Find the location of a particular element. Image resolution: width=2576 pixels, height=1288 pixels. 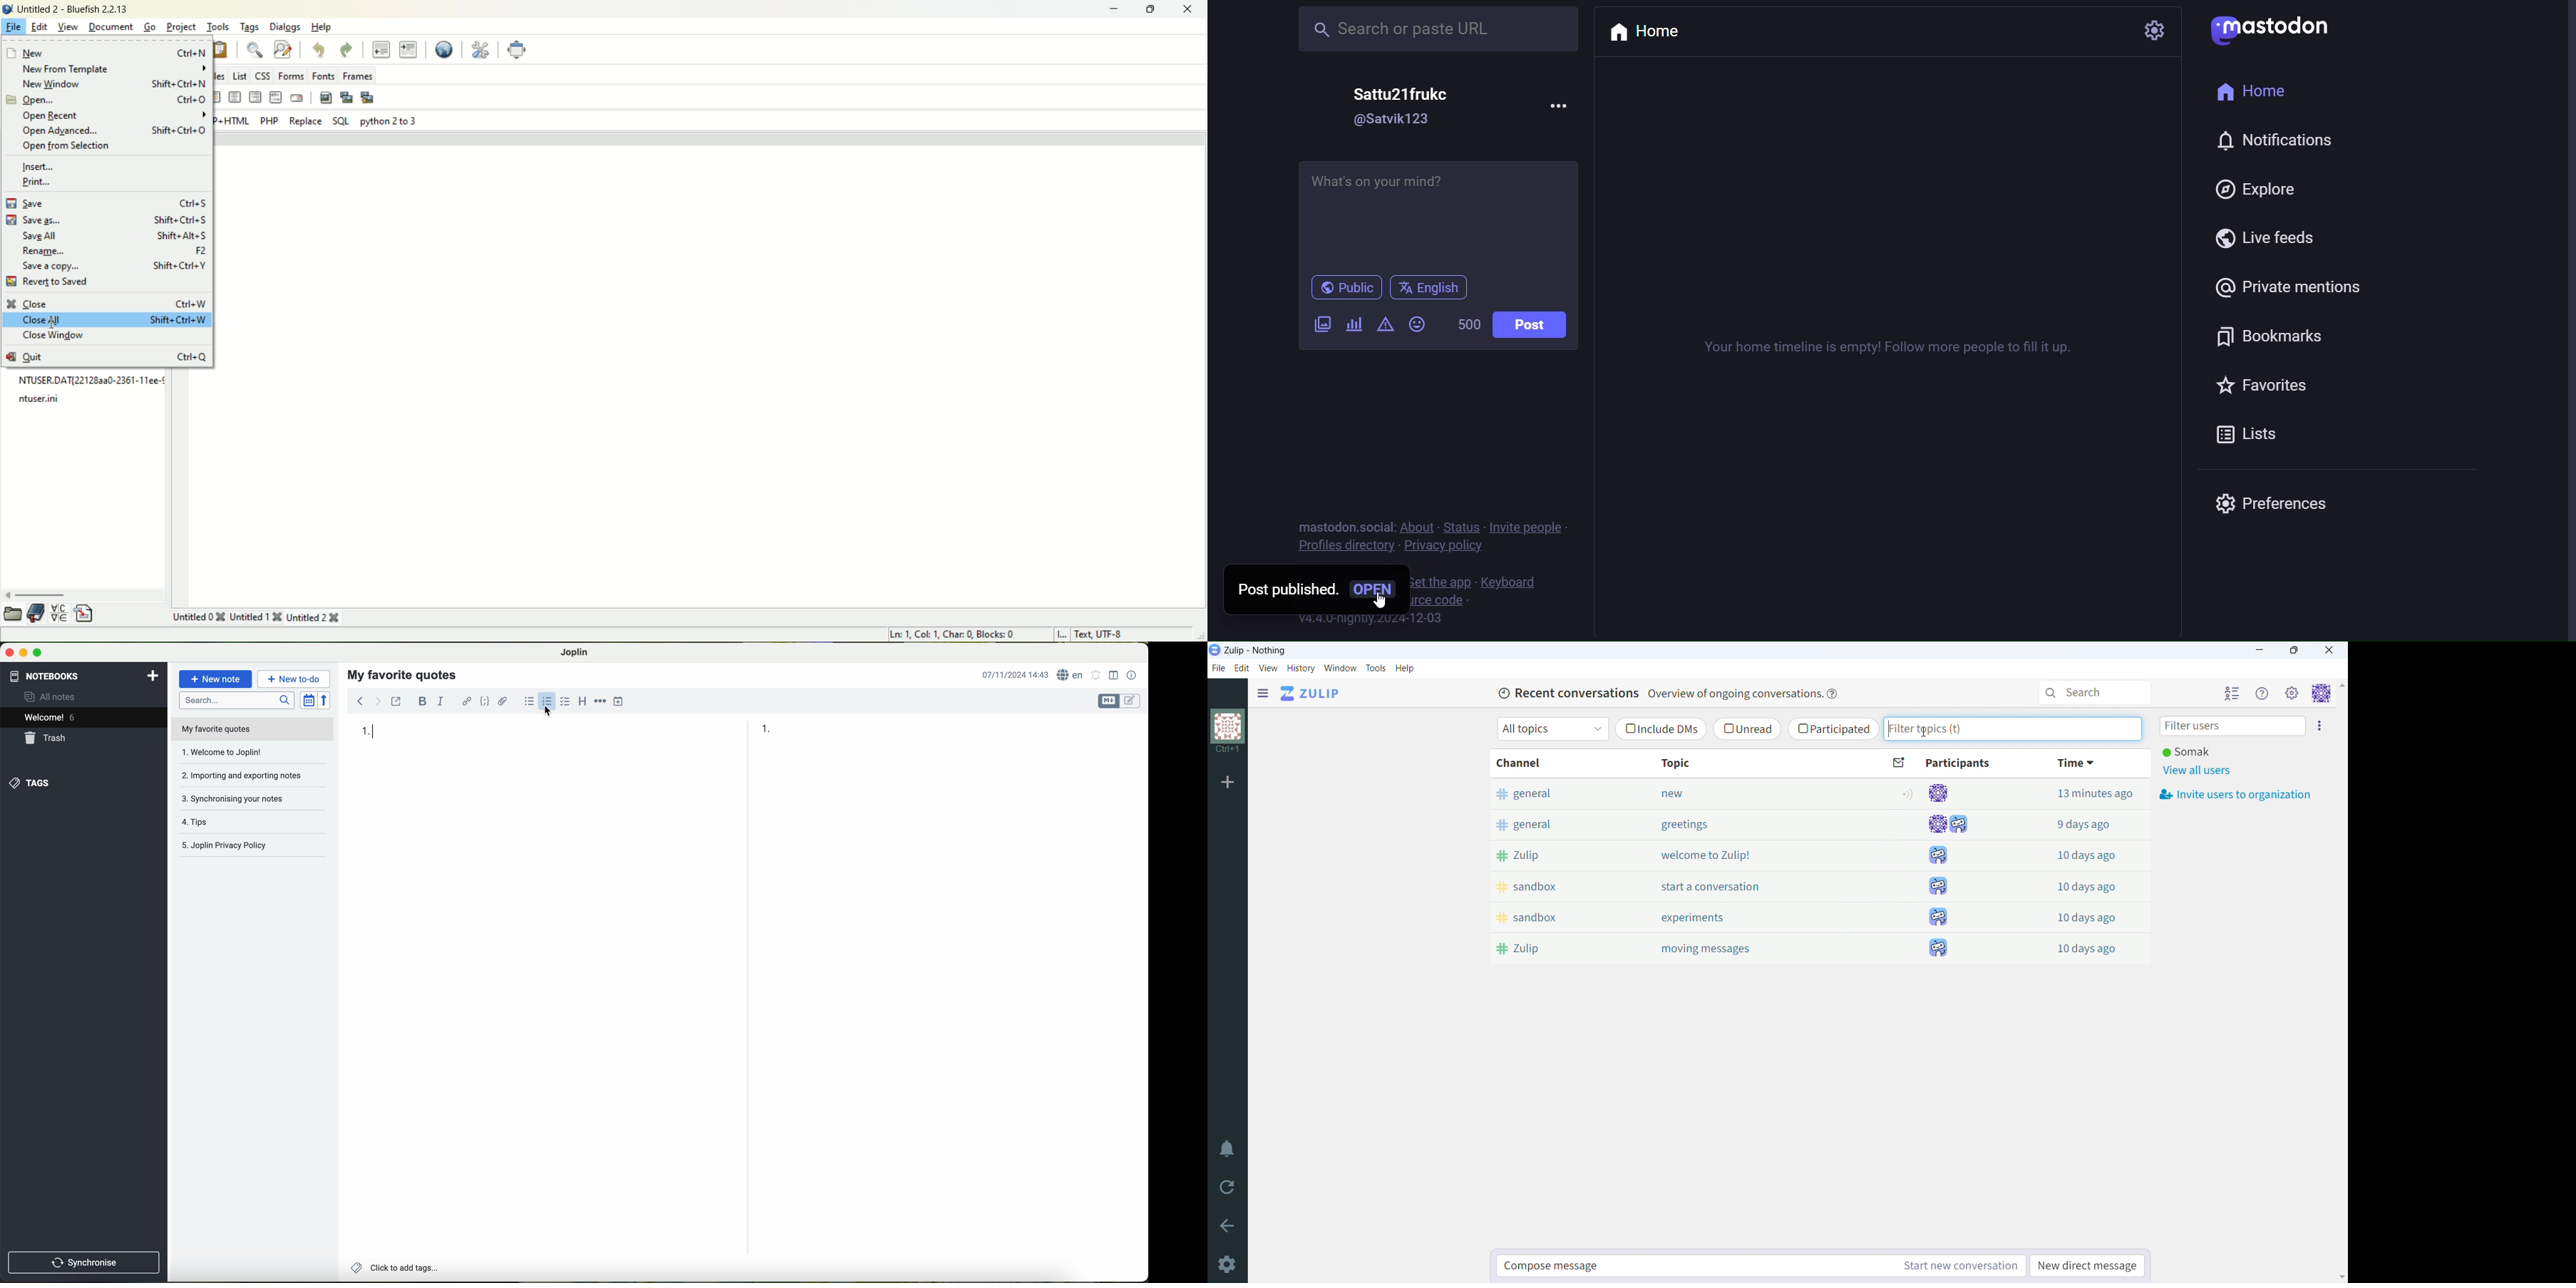

tags is located at coordinates (83, 783).